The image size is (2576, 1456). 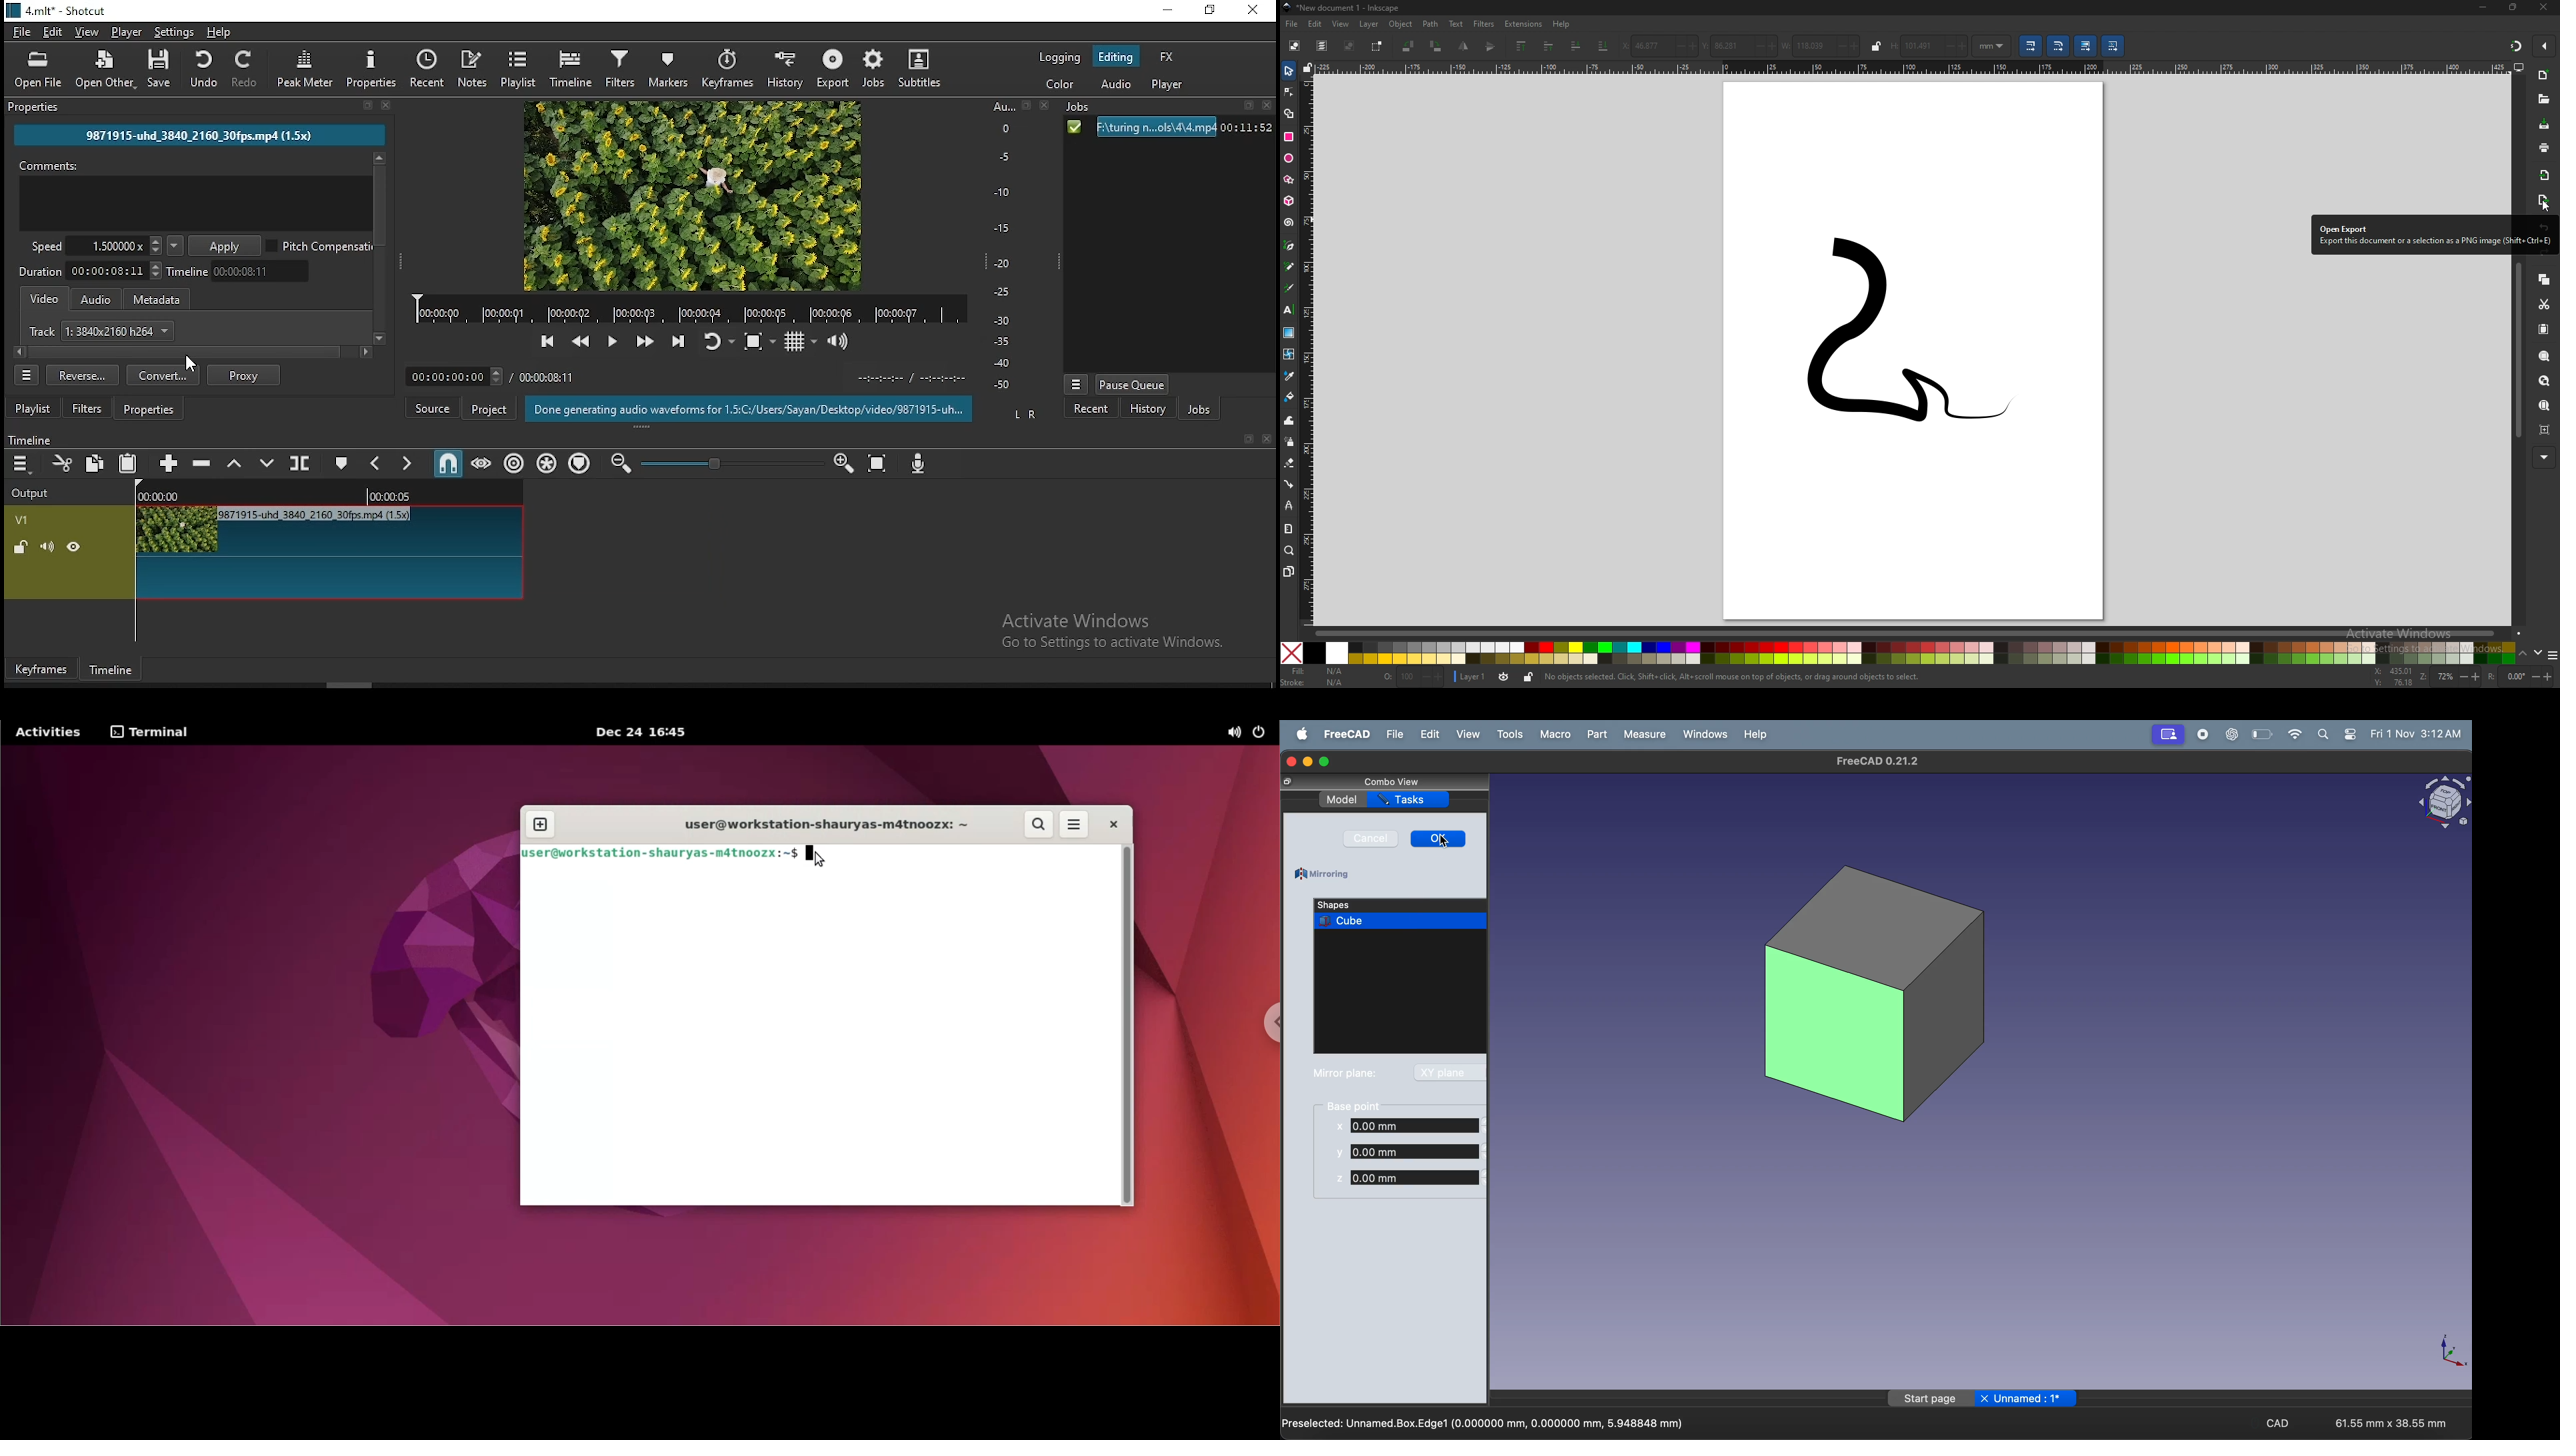 I want to click on zoom selection, so click(x=2545, y=355).